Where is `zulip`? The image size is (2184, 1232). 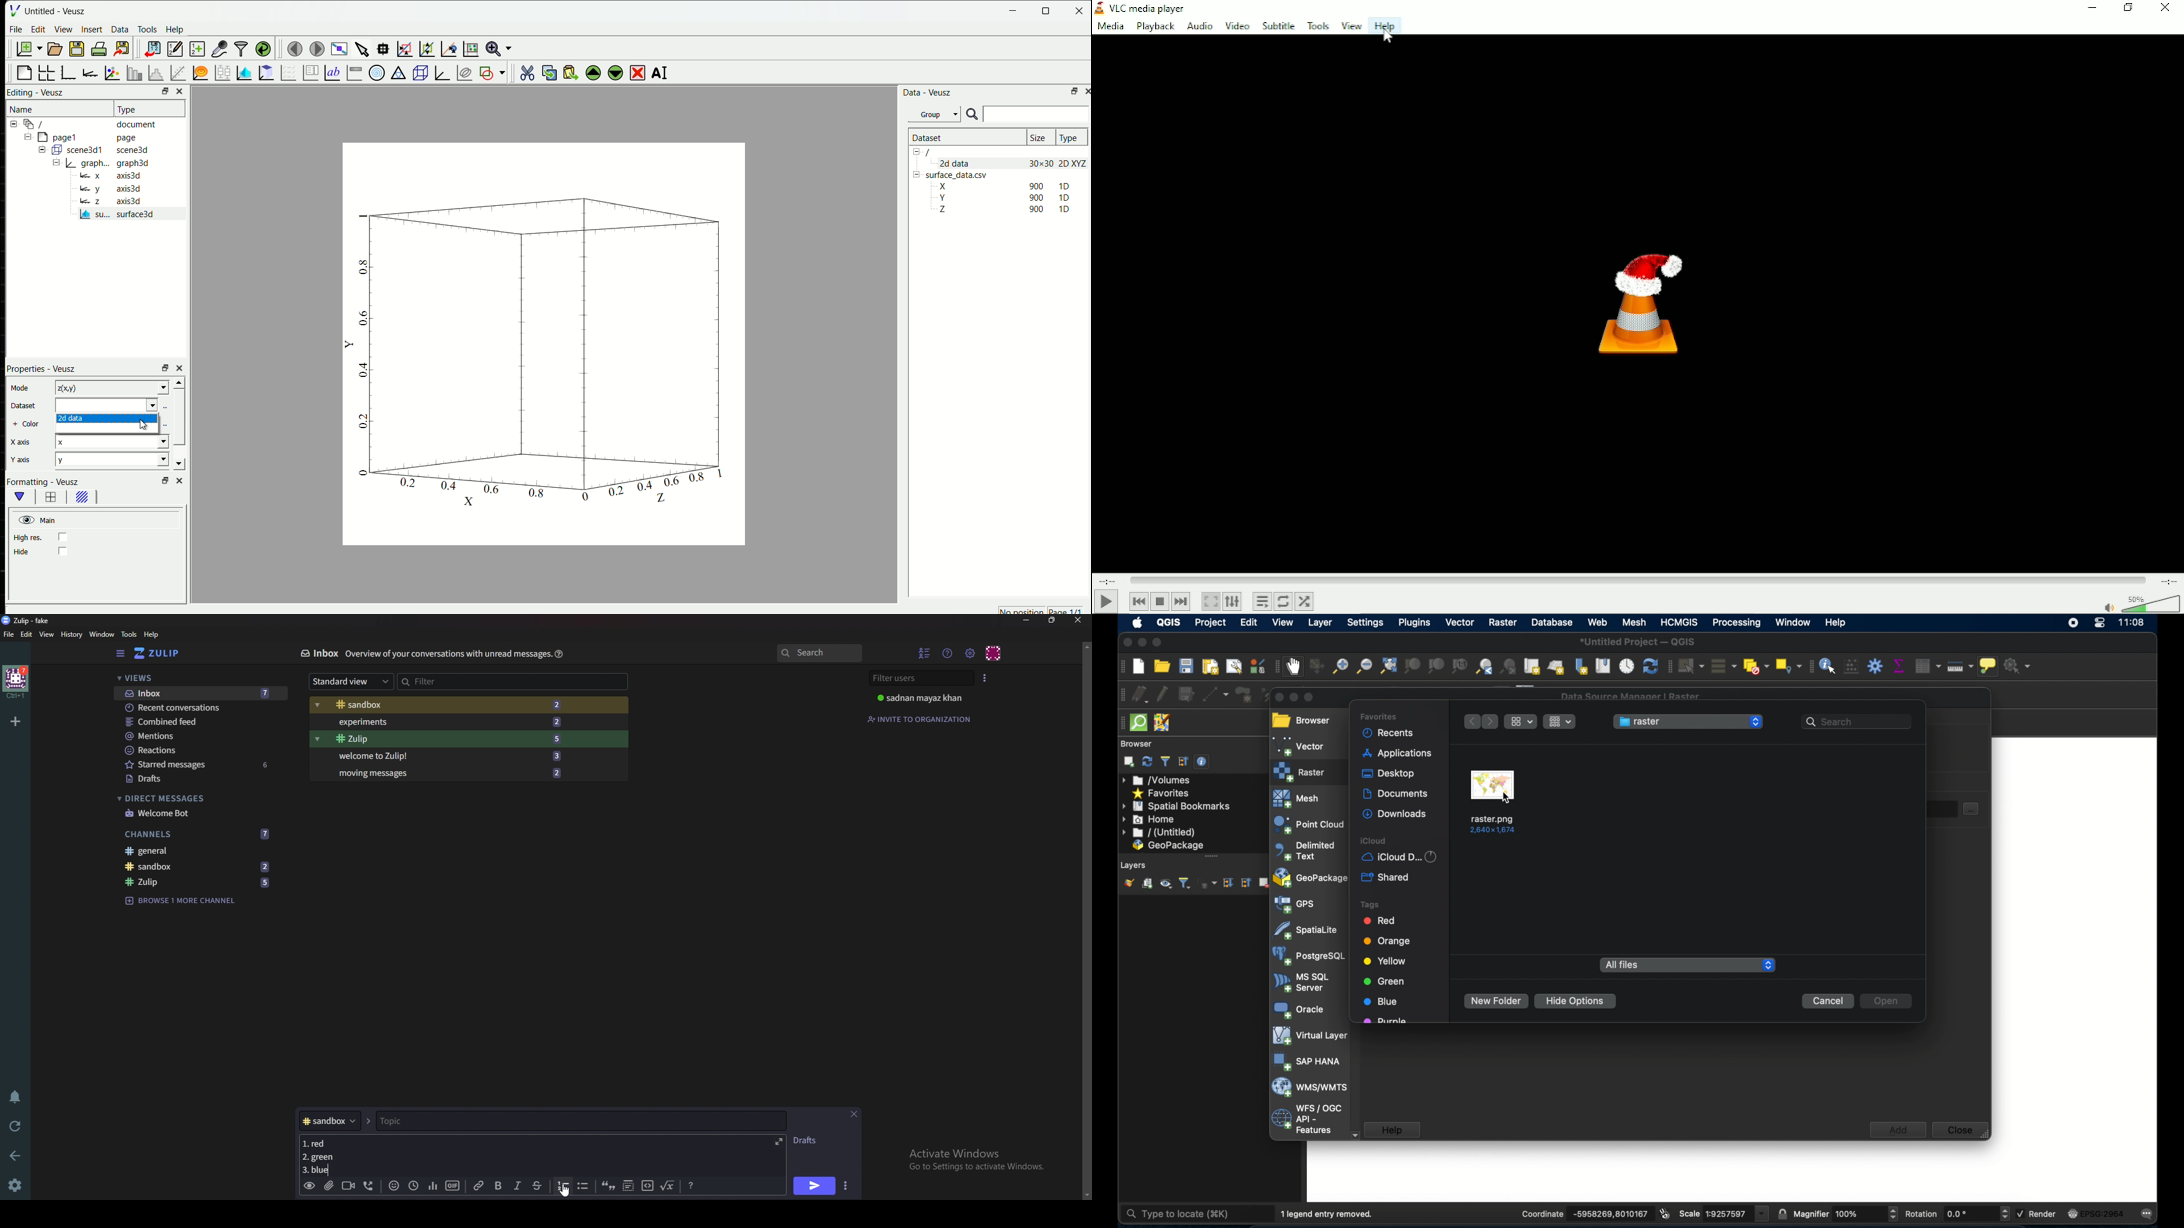 zulip is located at coordinates (202, 883).